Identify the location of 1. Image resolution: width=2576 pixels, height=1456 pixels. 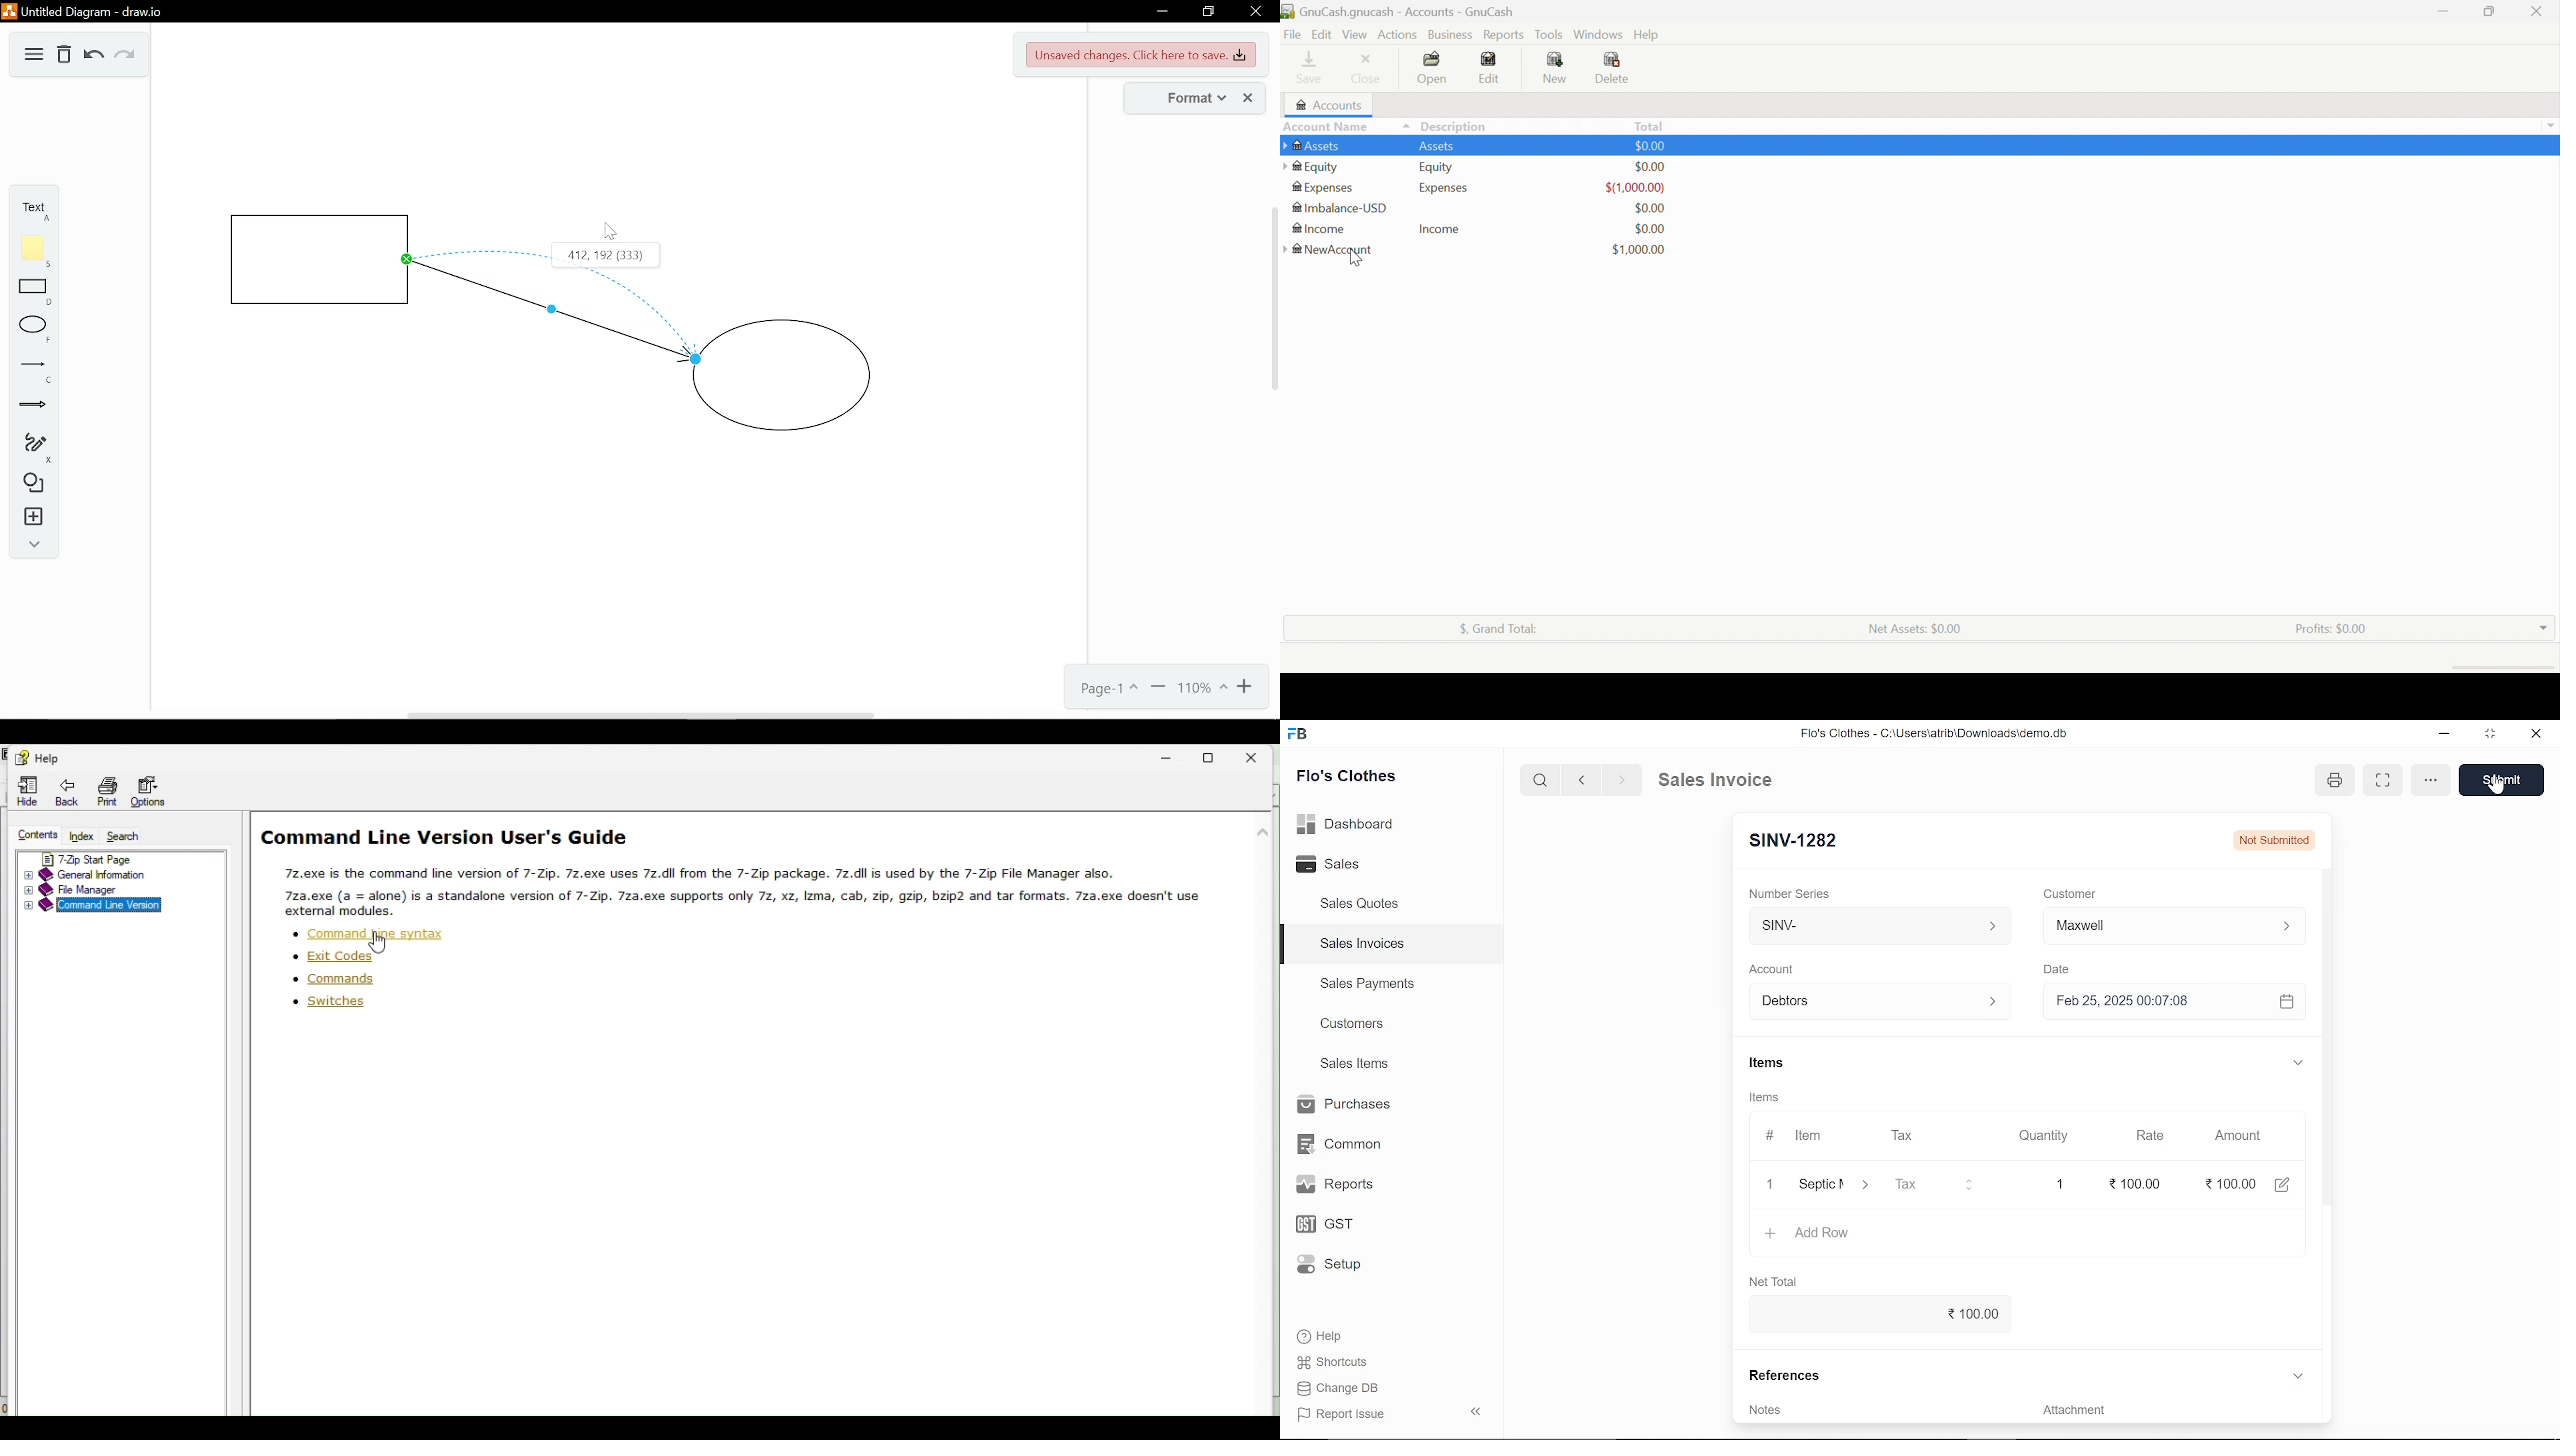
(1769, 1185).